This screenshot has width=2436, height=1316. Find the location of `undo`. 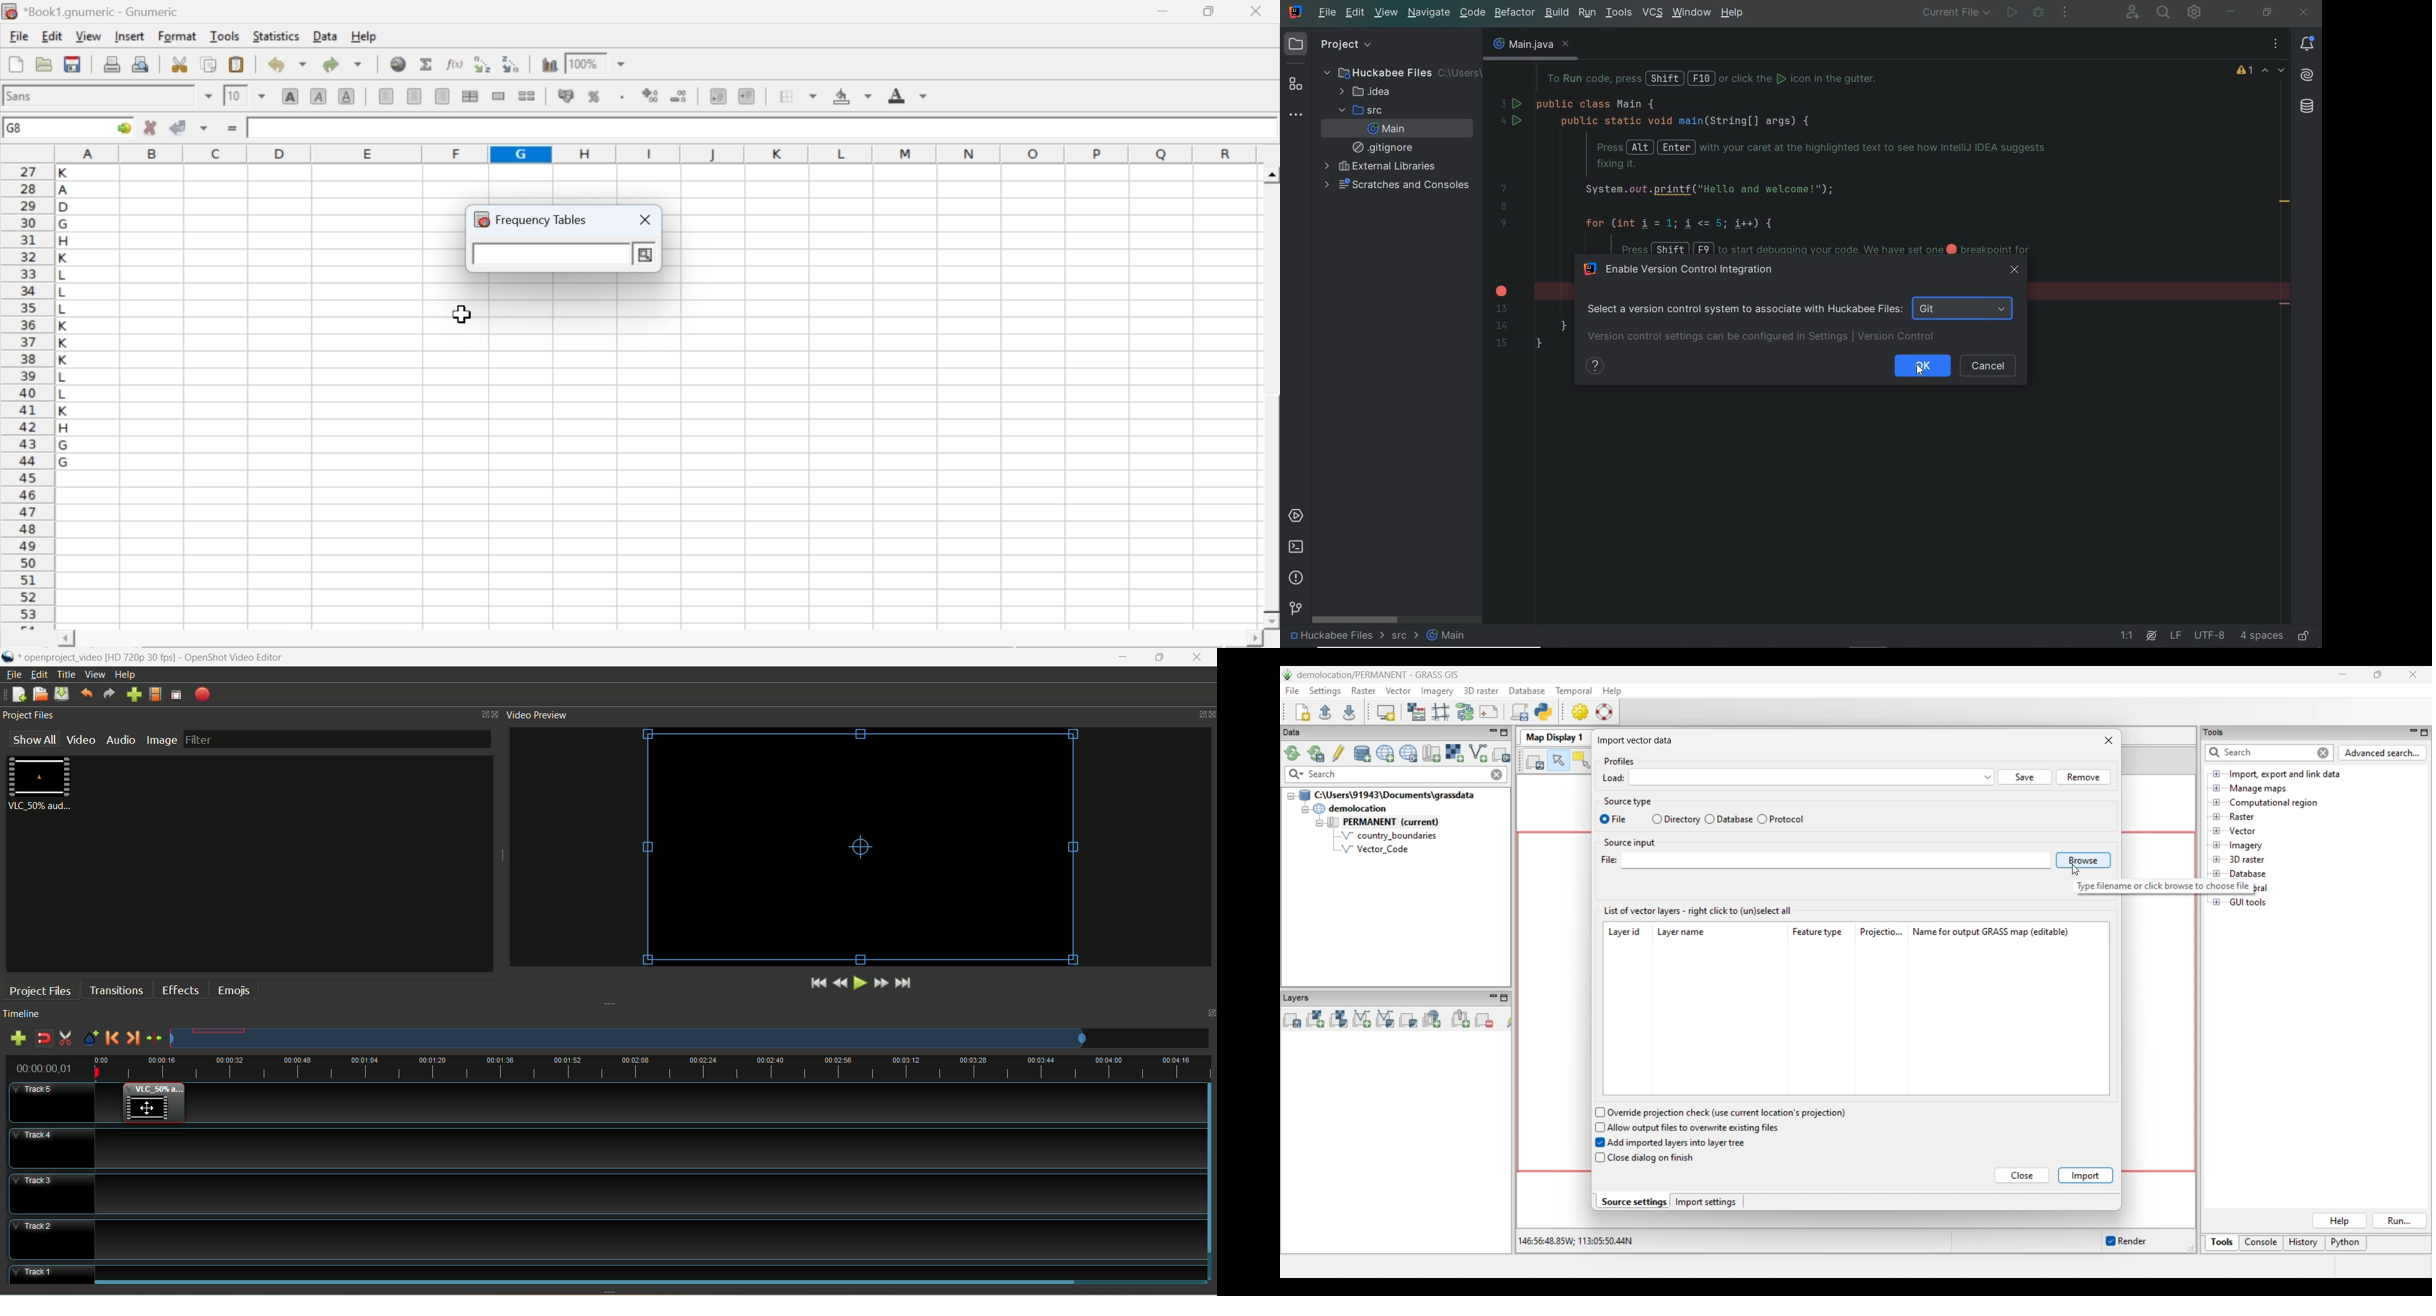

undo is located at coordinates (286, 65).